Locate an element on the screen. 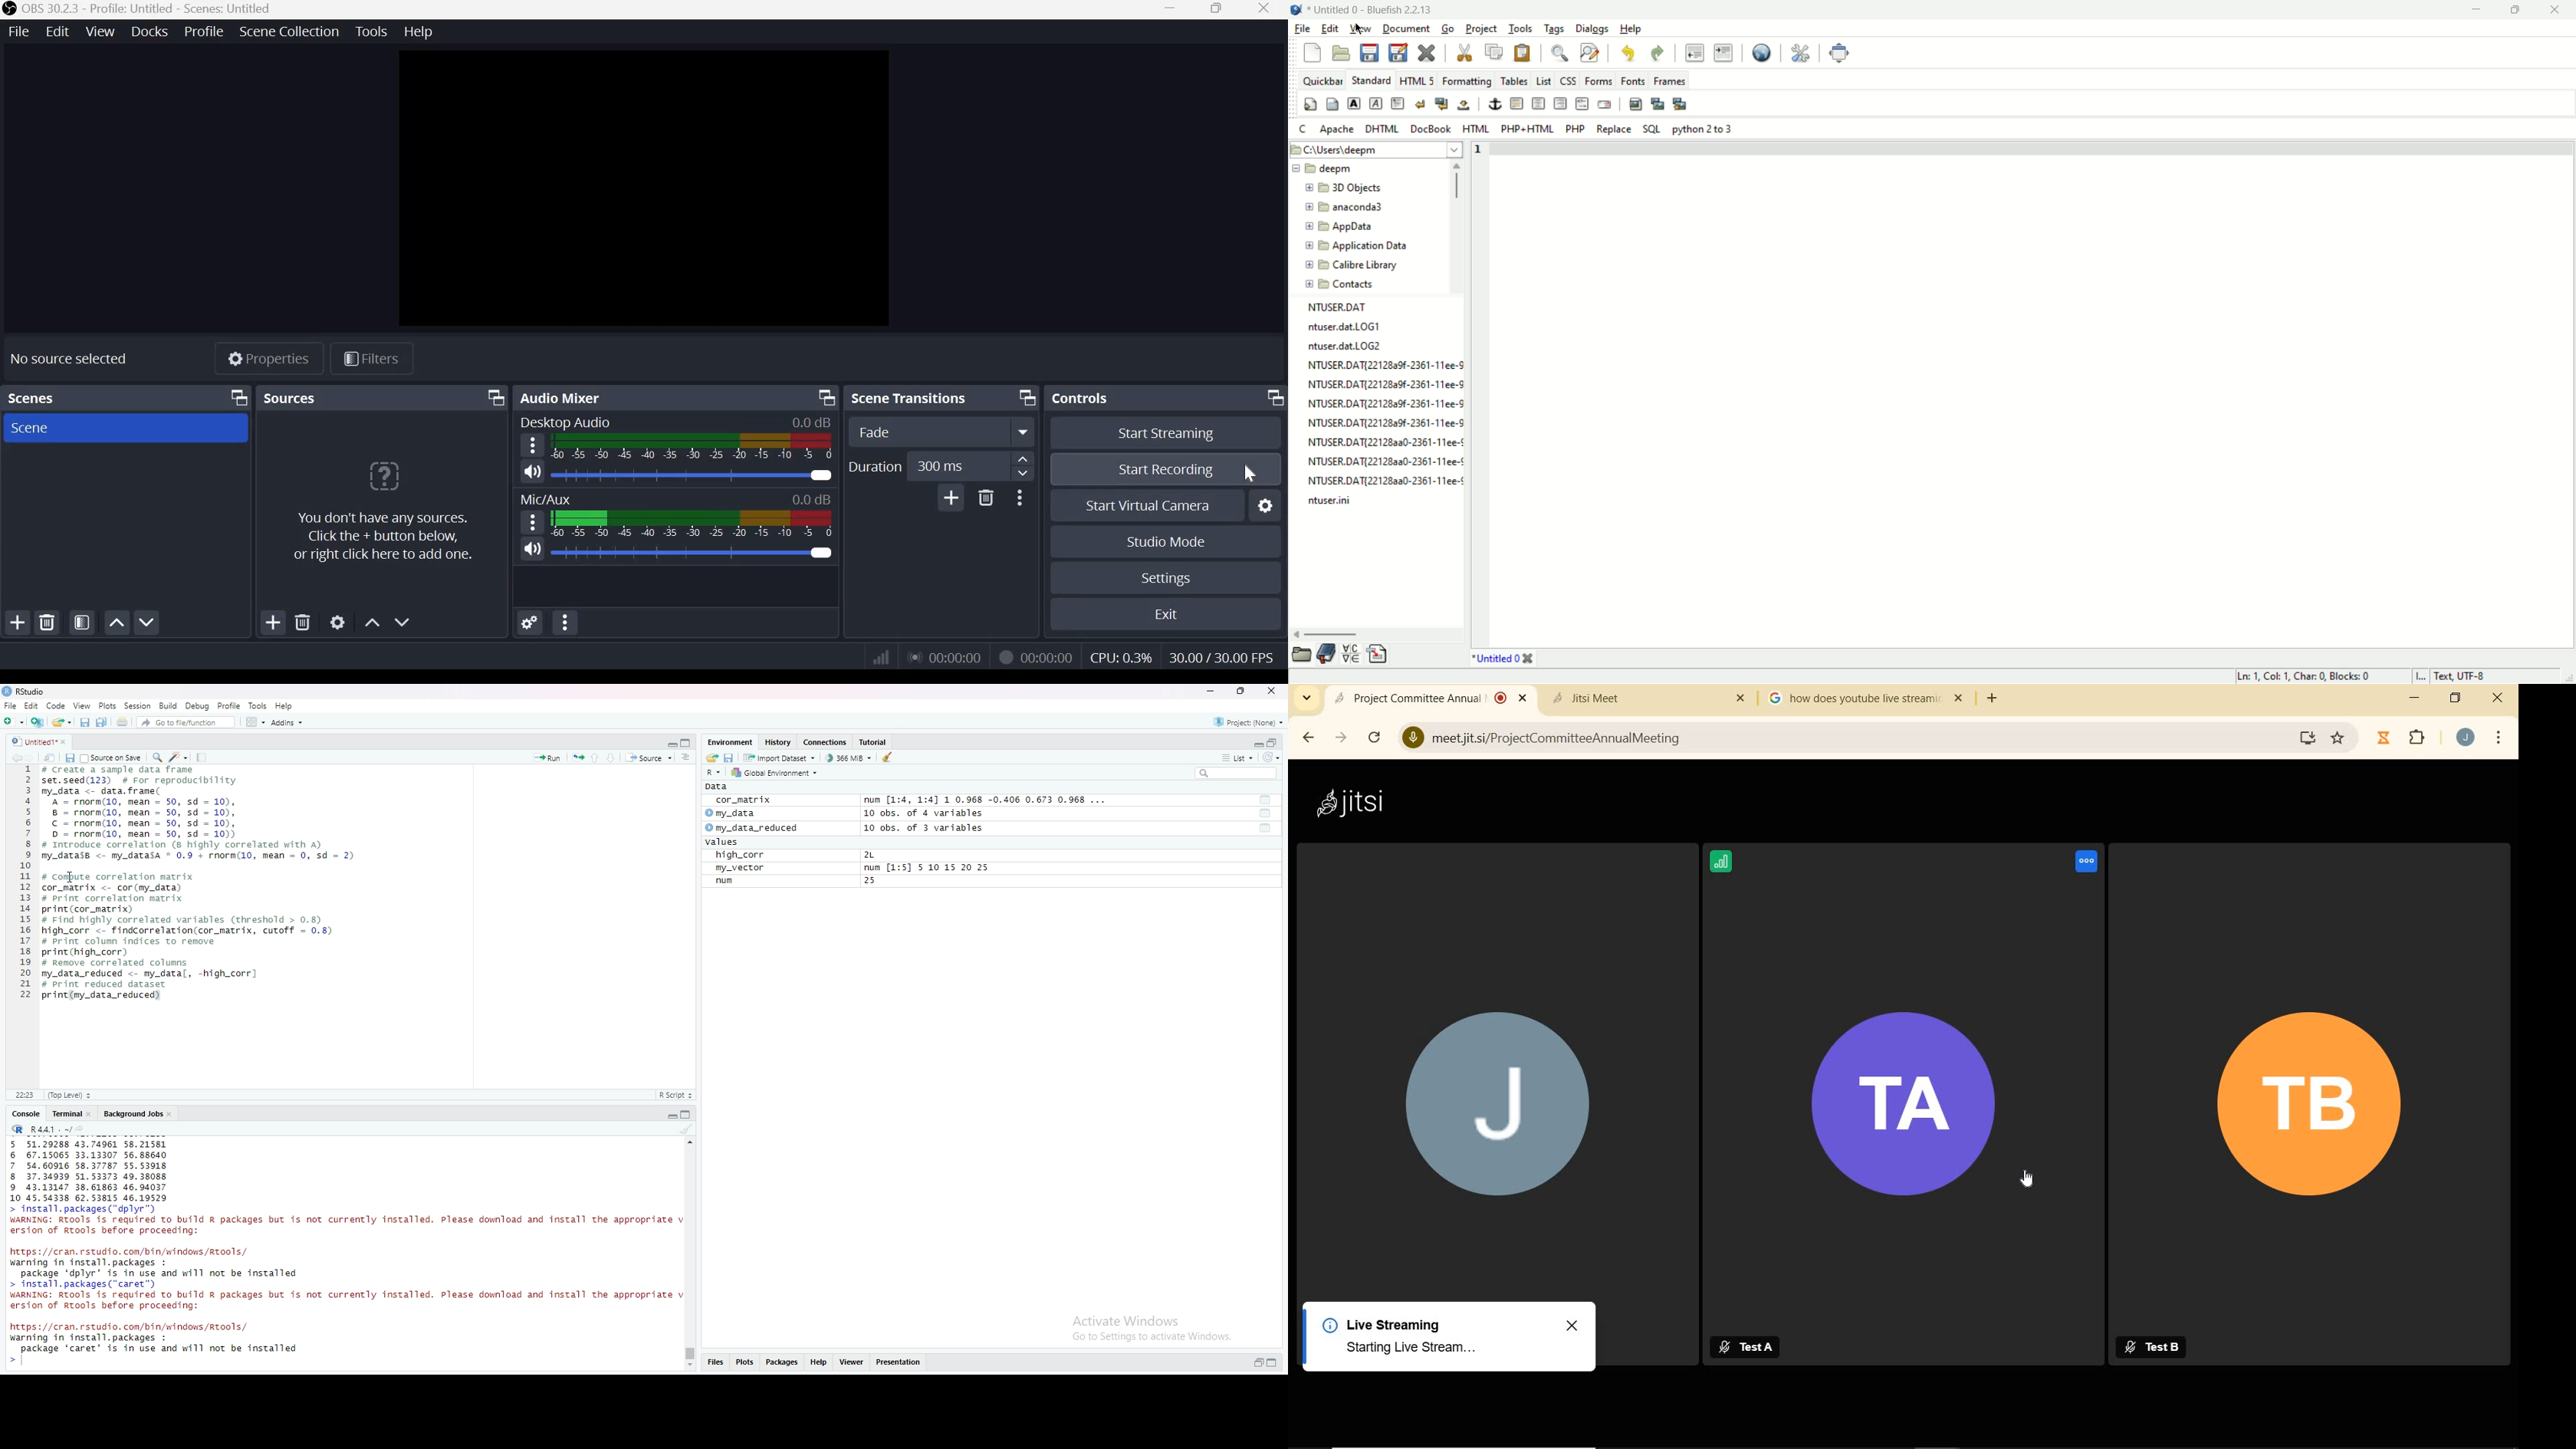  share is located at coordinates (123, 721).